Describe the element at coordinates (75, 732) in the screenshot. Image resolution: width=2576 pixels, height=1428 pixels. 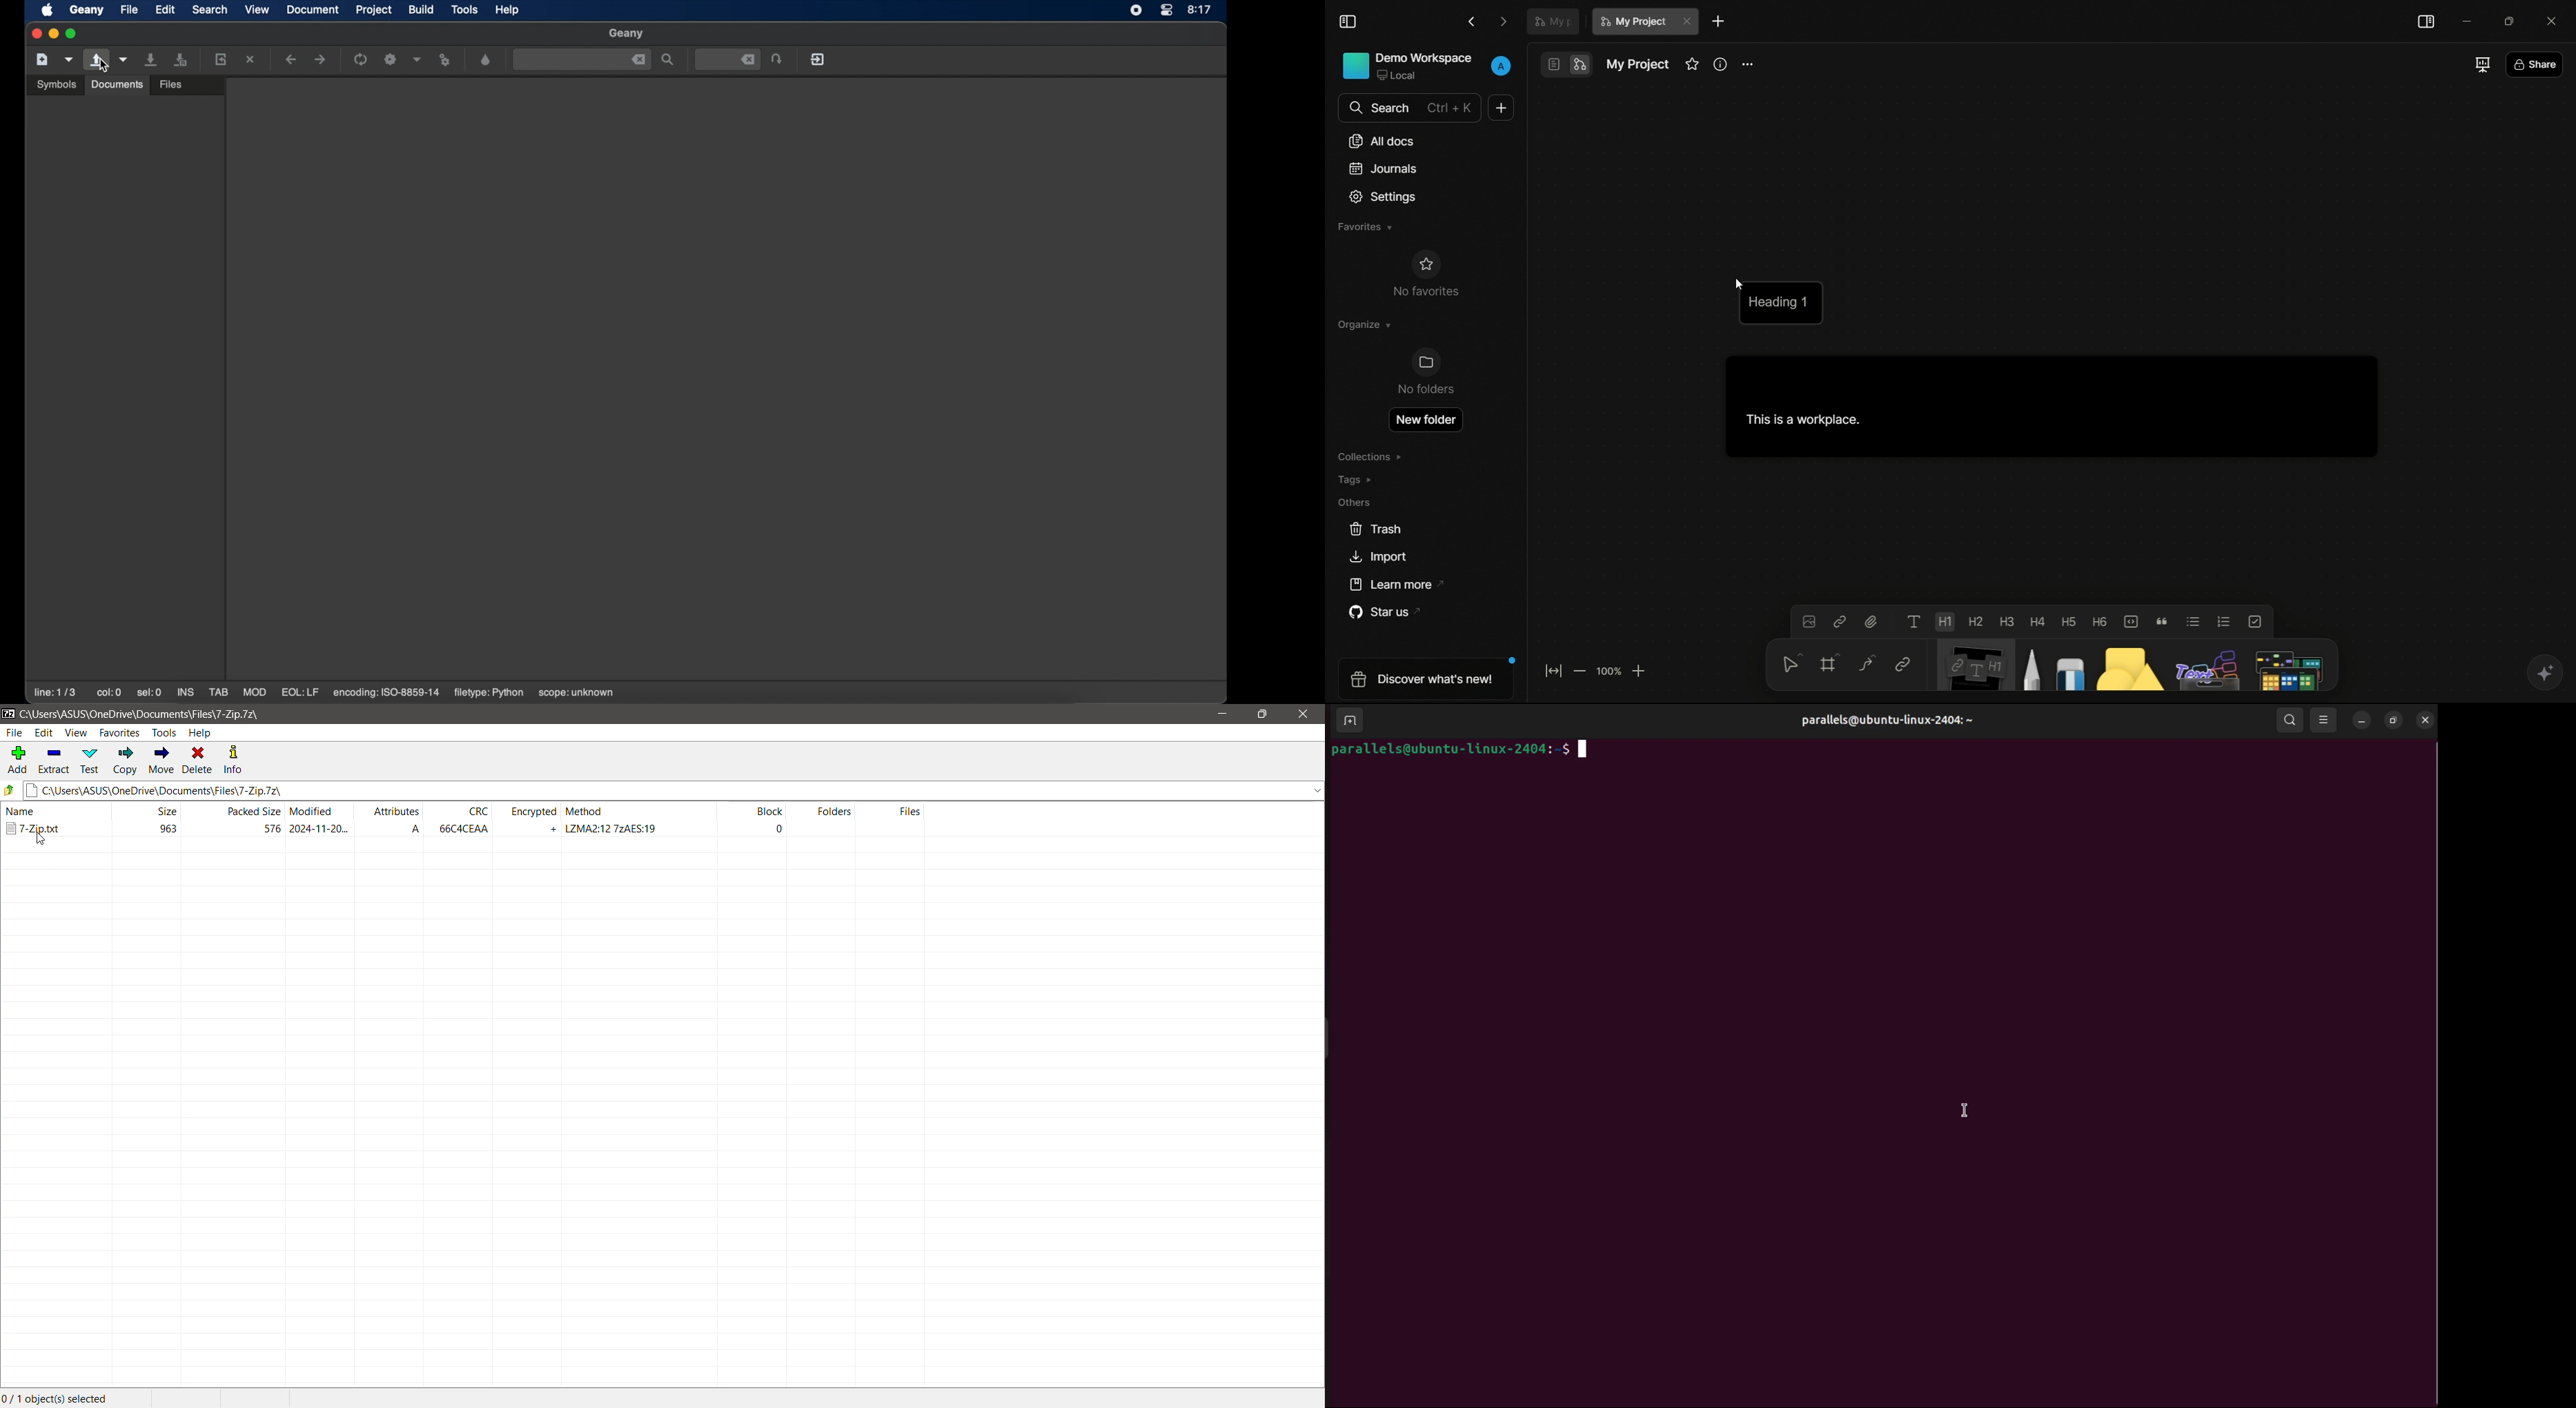
I see `View` at that location.